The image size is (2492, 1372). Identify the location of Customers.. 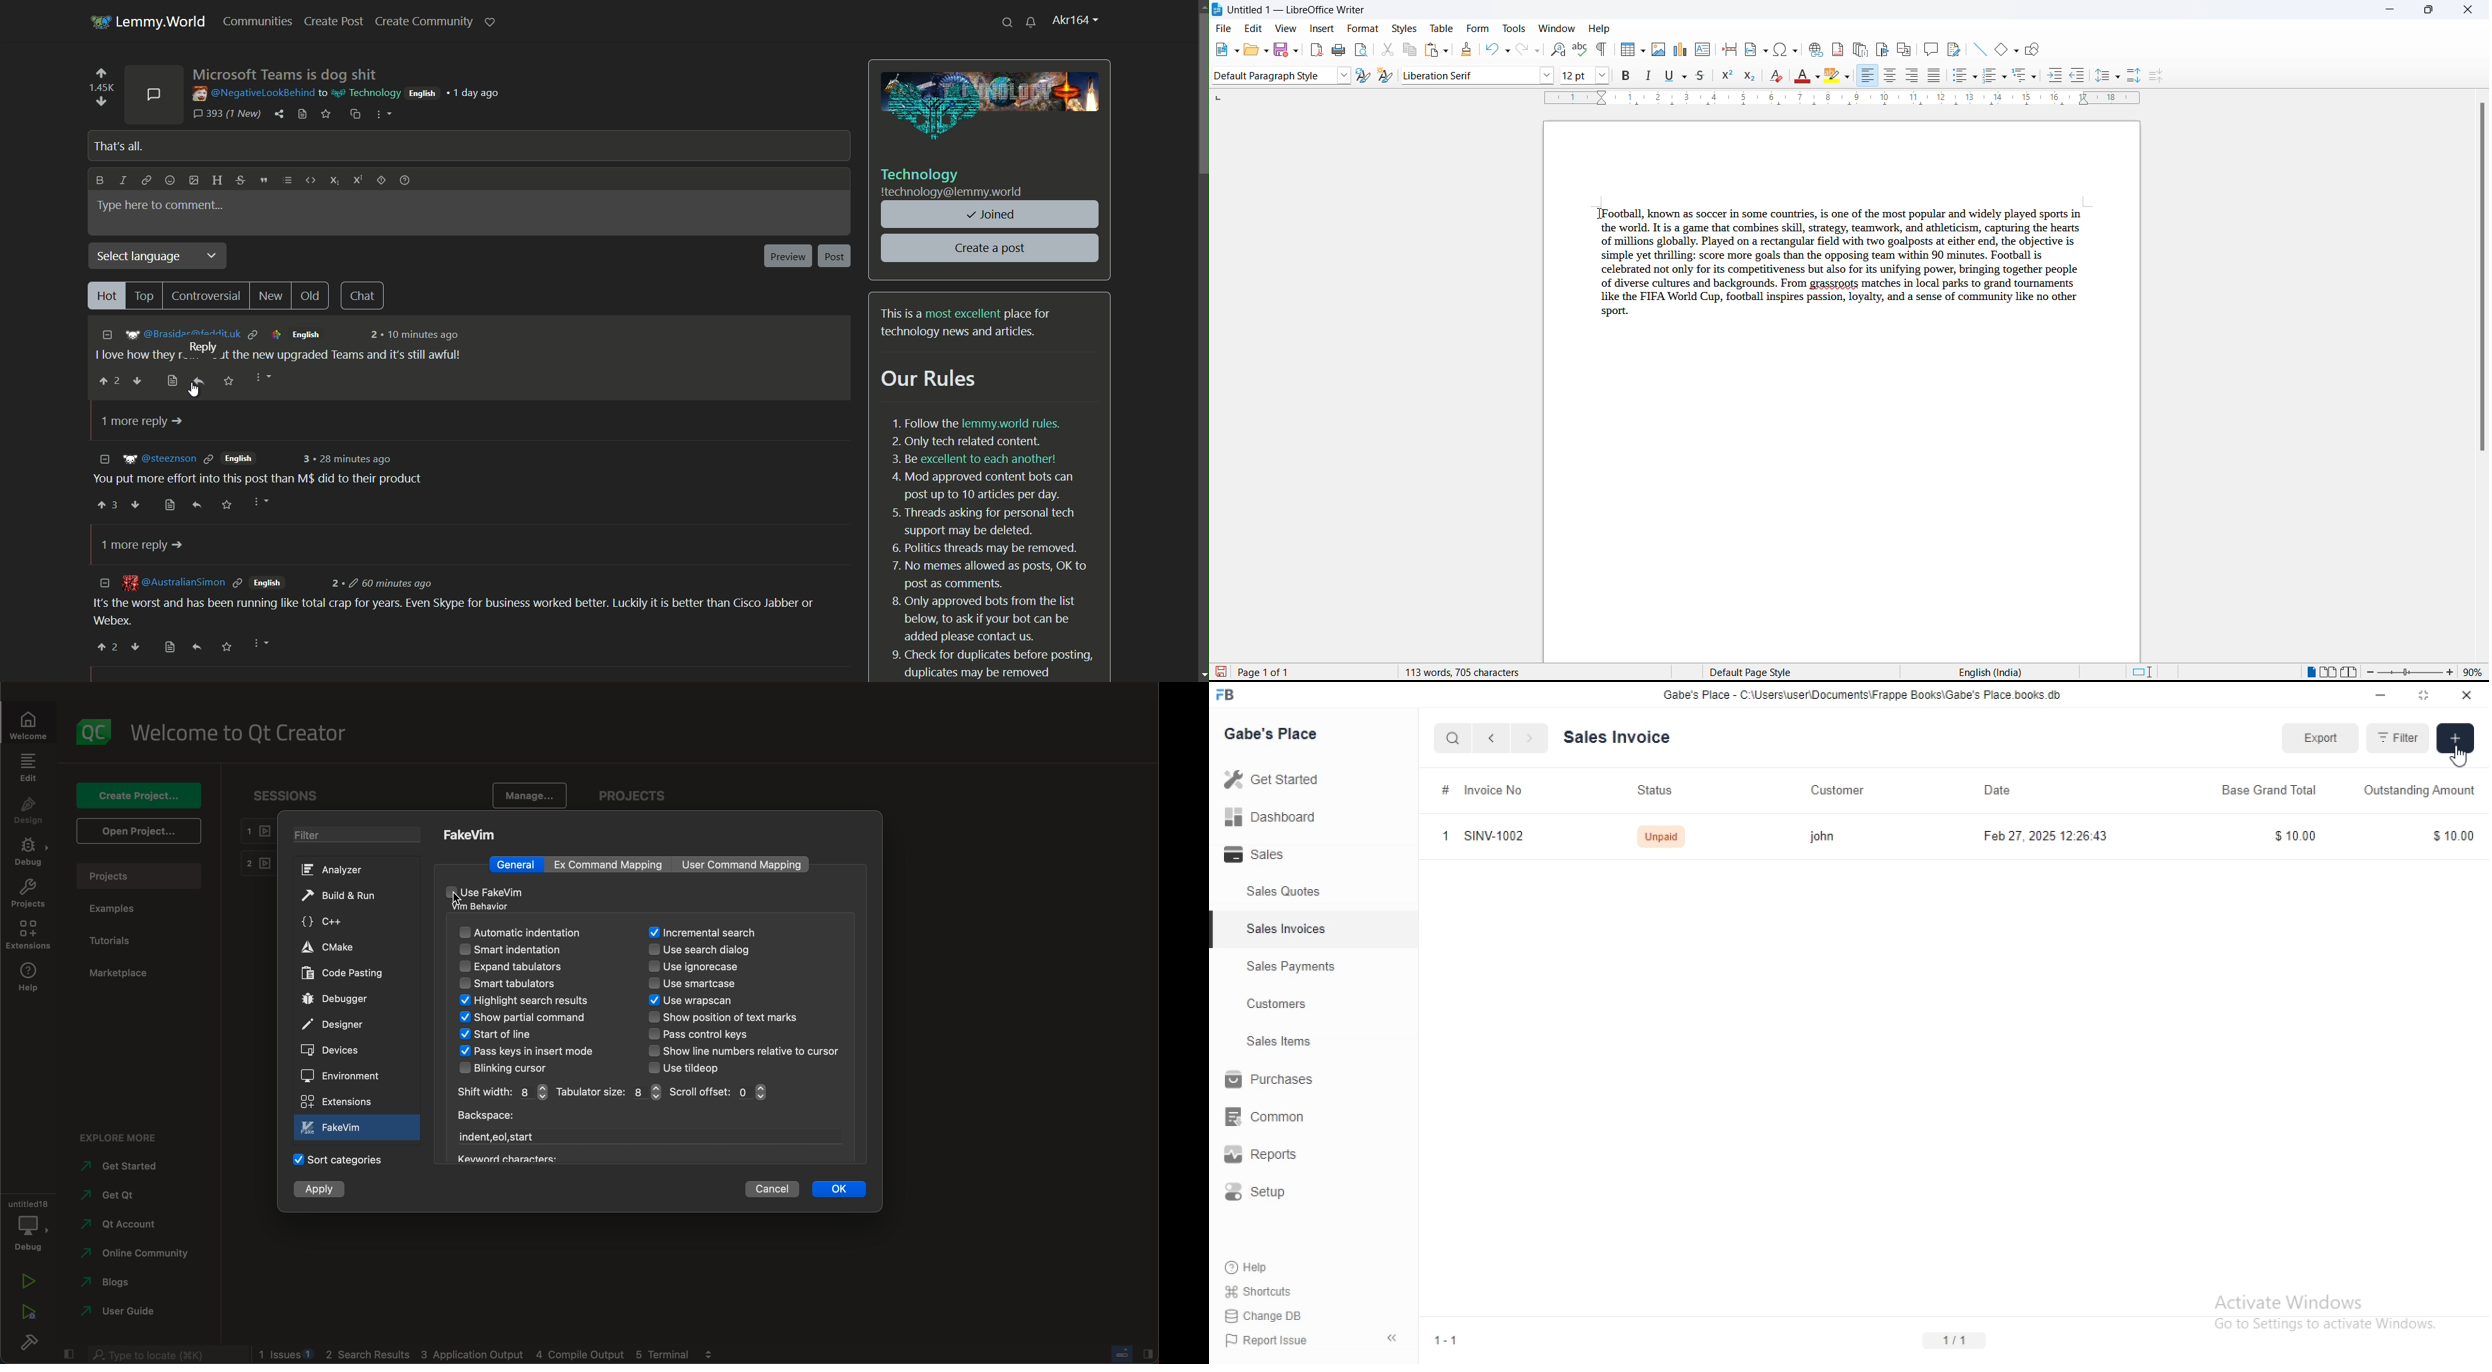
(1271, 1006).